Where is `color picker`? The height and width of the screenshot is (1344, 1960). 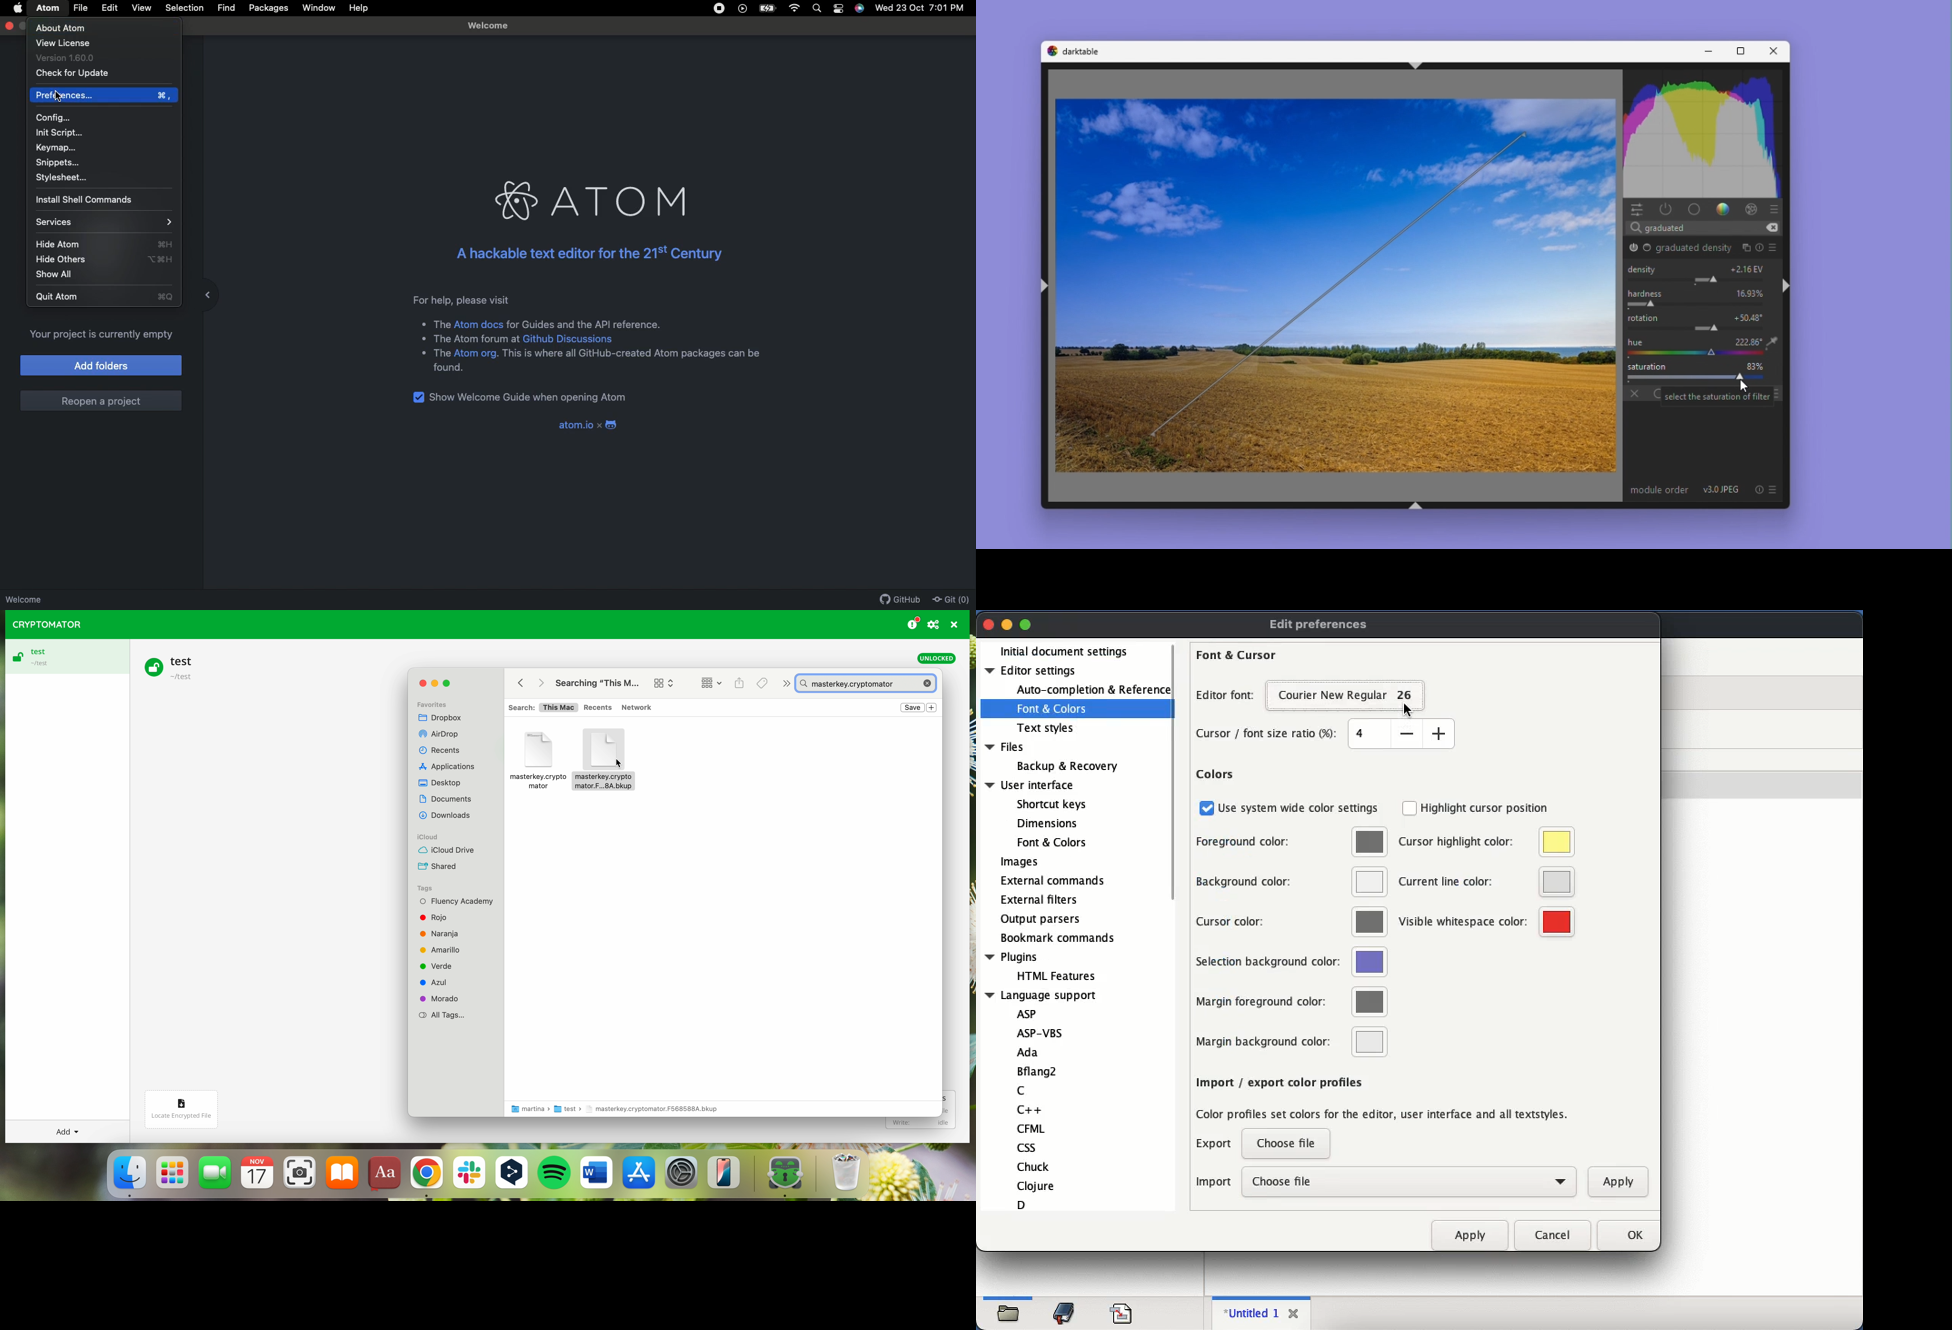
color picker is located at coordinates (1691, 354).